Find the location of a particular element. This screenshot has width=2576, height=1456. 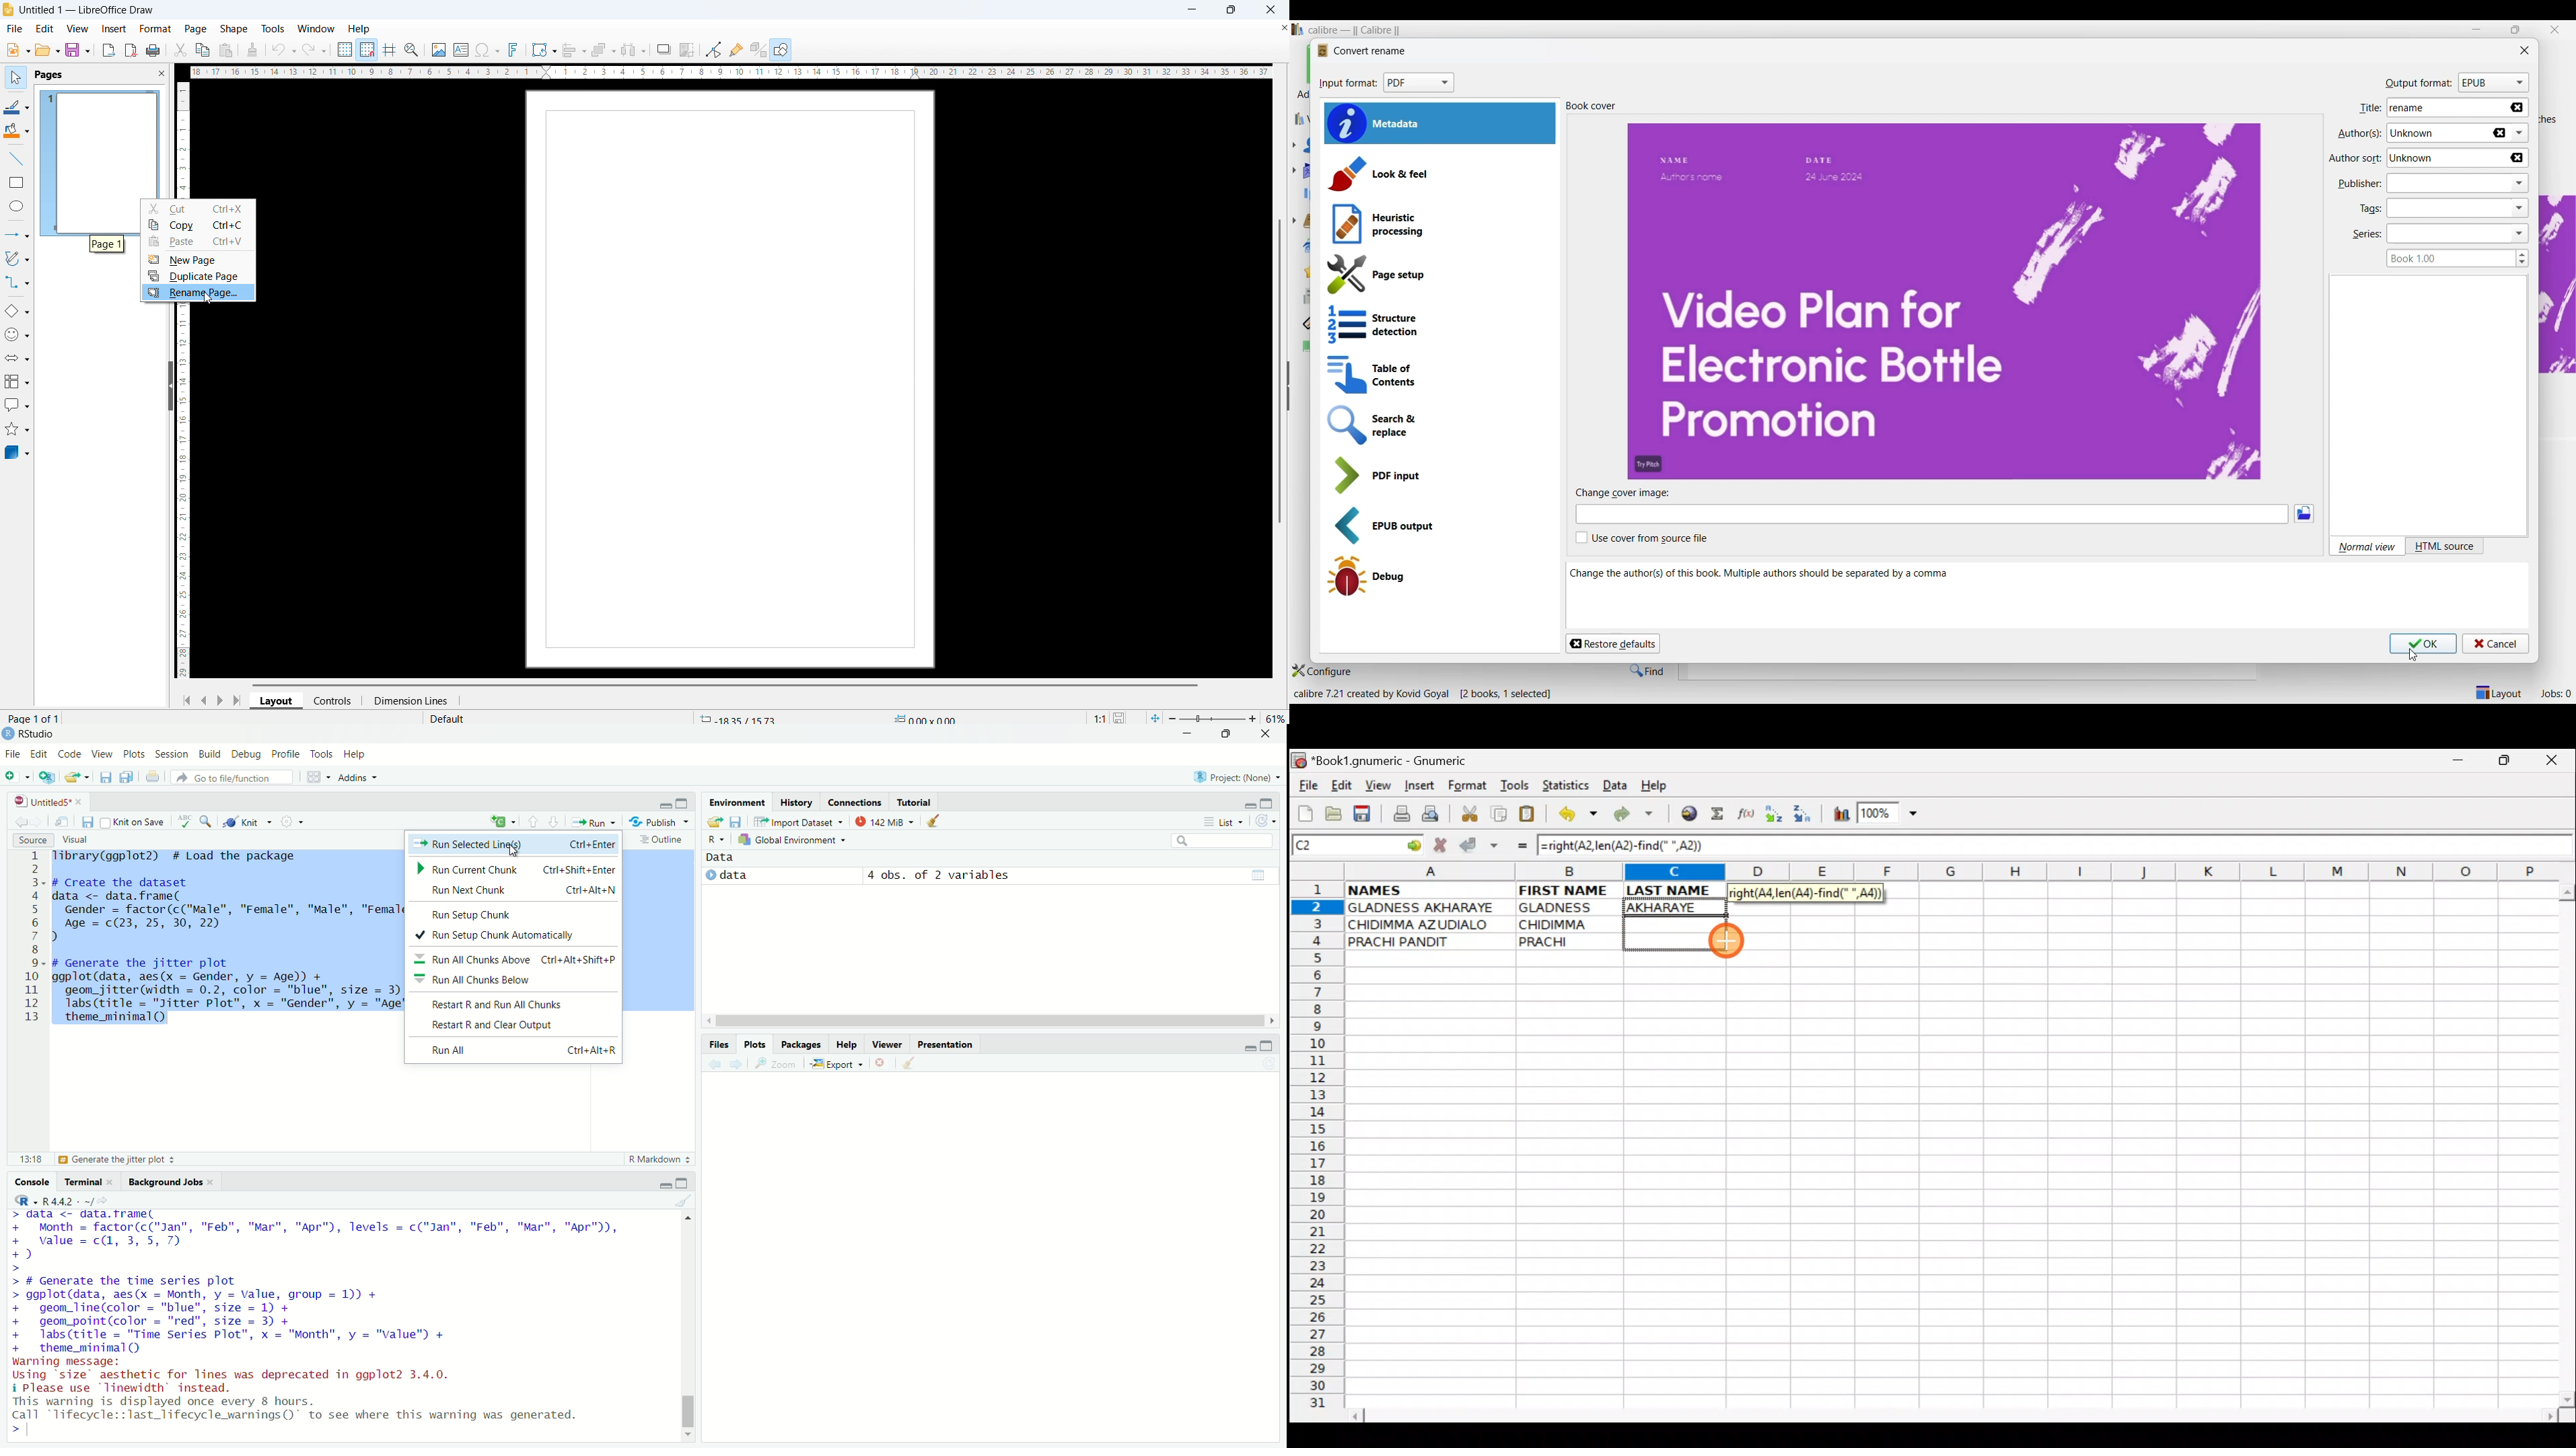

Run All is located at coordinates (521, 1049).